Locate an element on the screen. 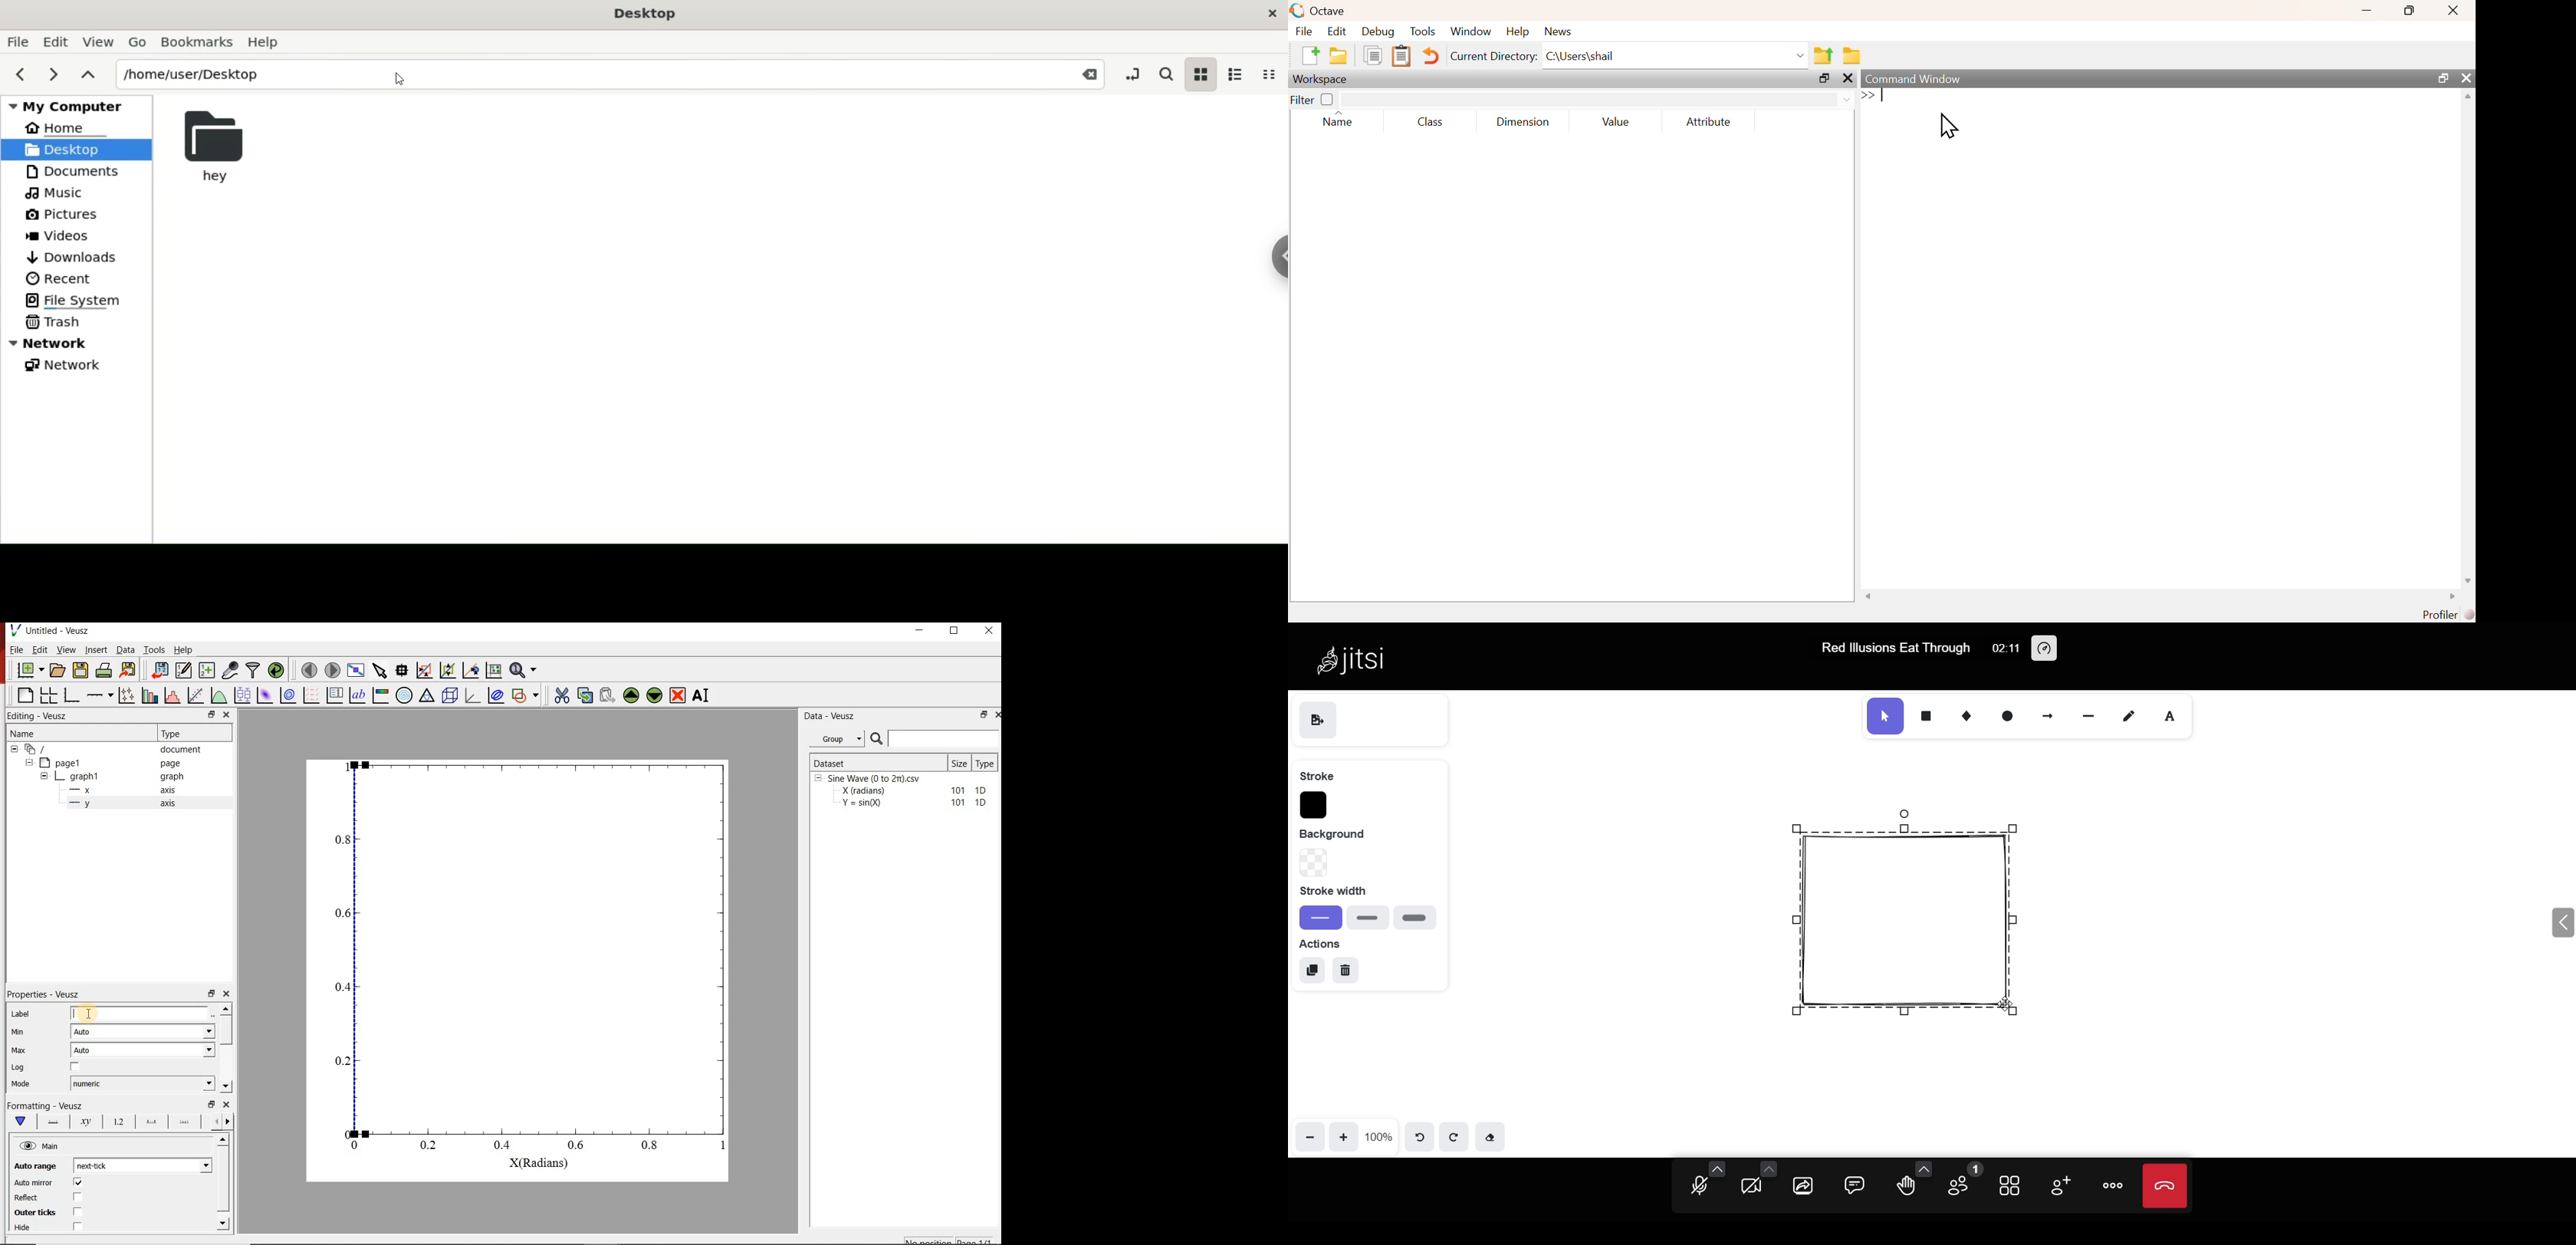 The image size is (2576, 1260). draw is located at coordinates (2126, 715).